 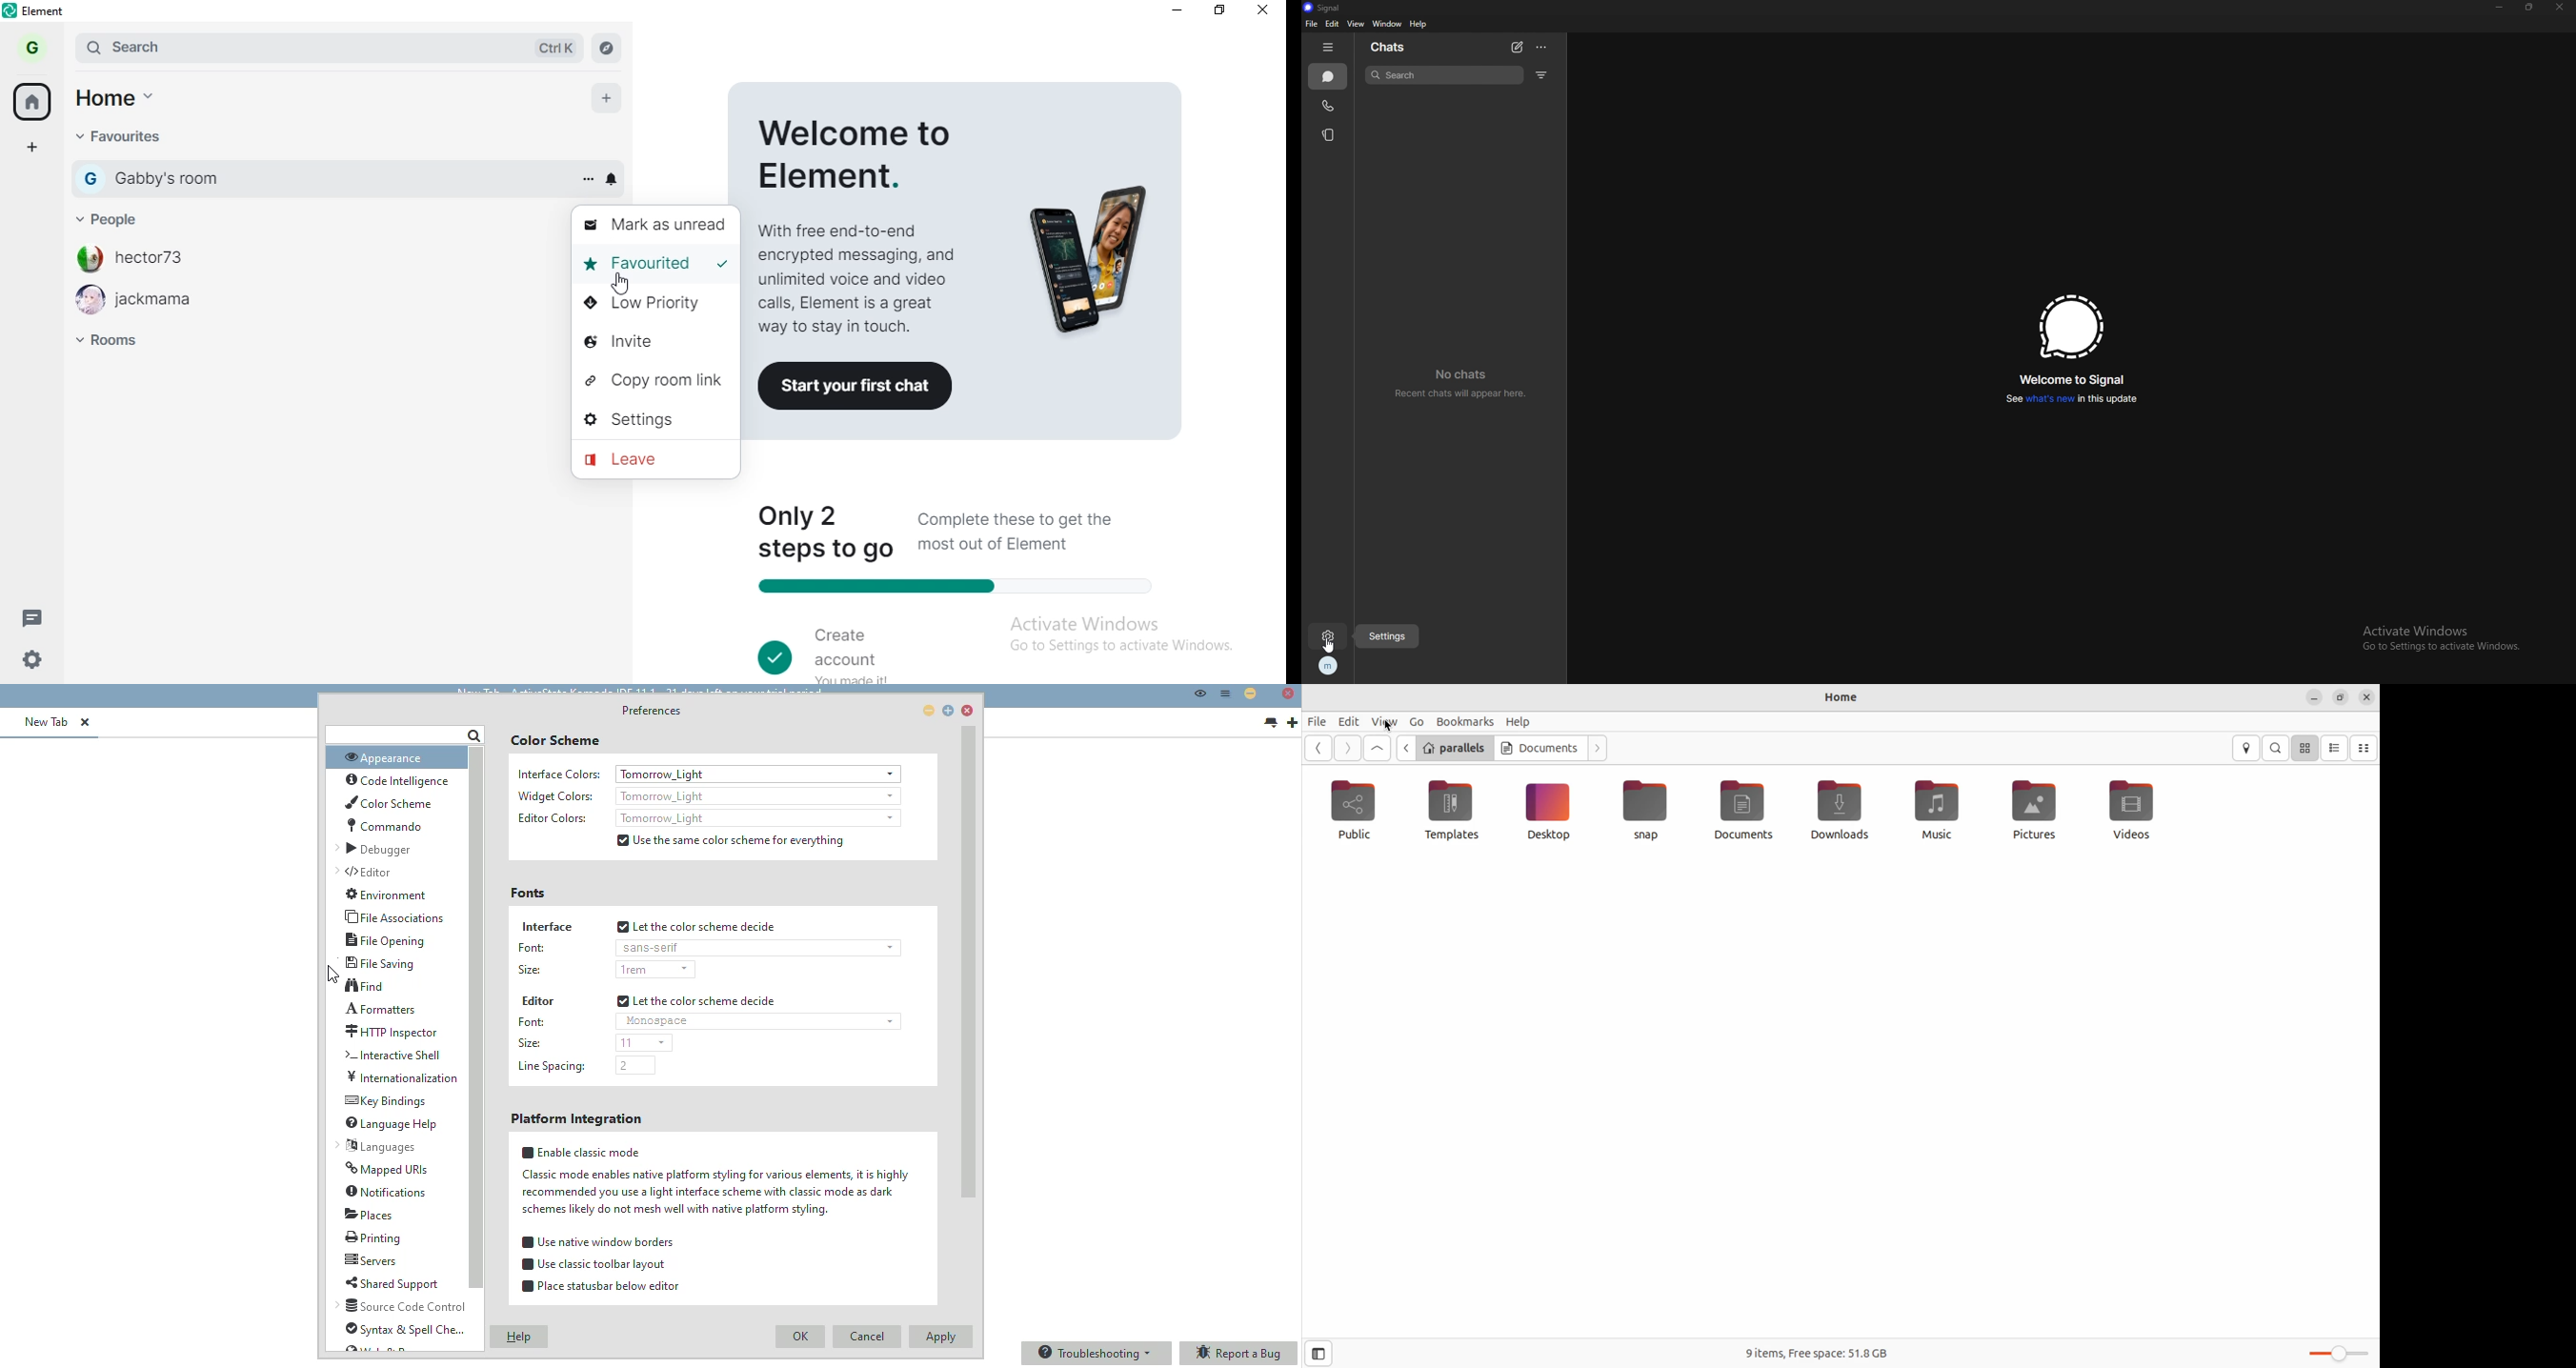 What do you see at coordinates (2500, 7) in the screenshot?
I see `minimize` at bounding box center [2500, 7].